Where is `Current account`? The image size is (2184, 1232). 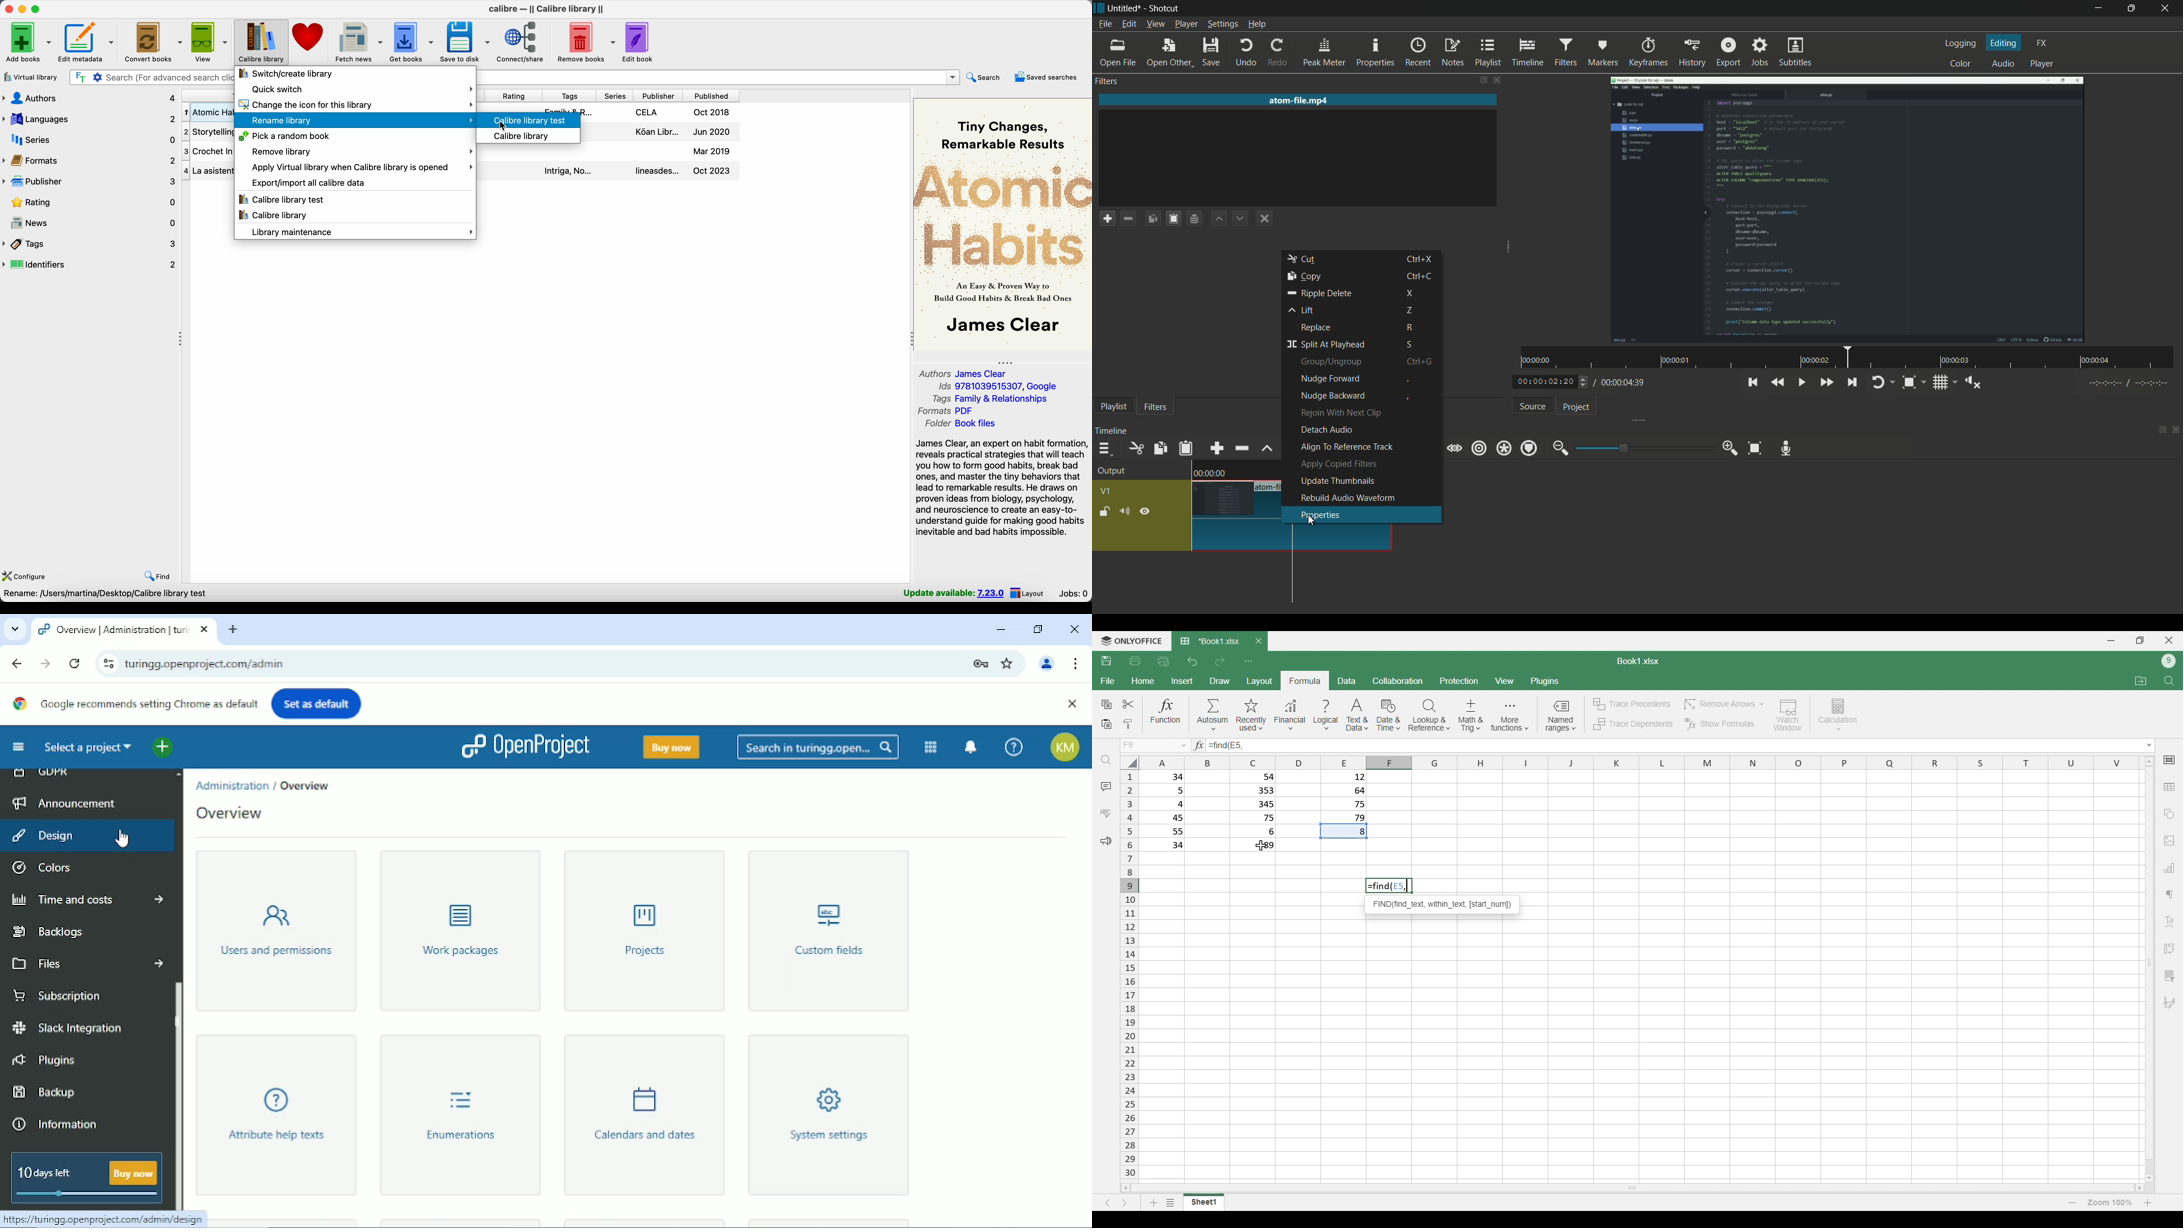 Current account is located at coordinates (2169, 661).